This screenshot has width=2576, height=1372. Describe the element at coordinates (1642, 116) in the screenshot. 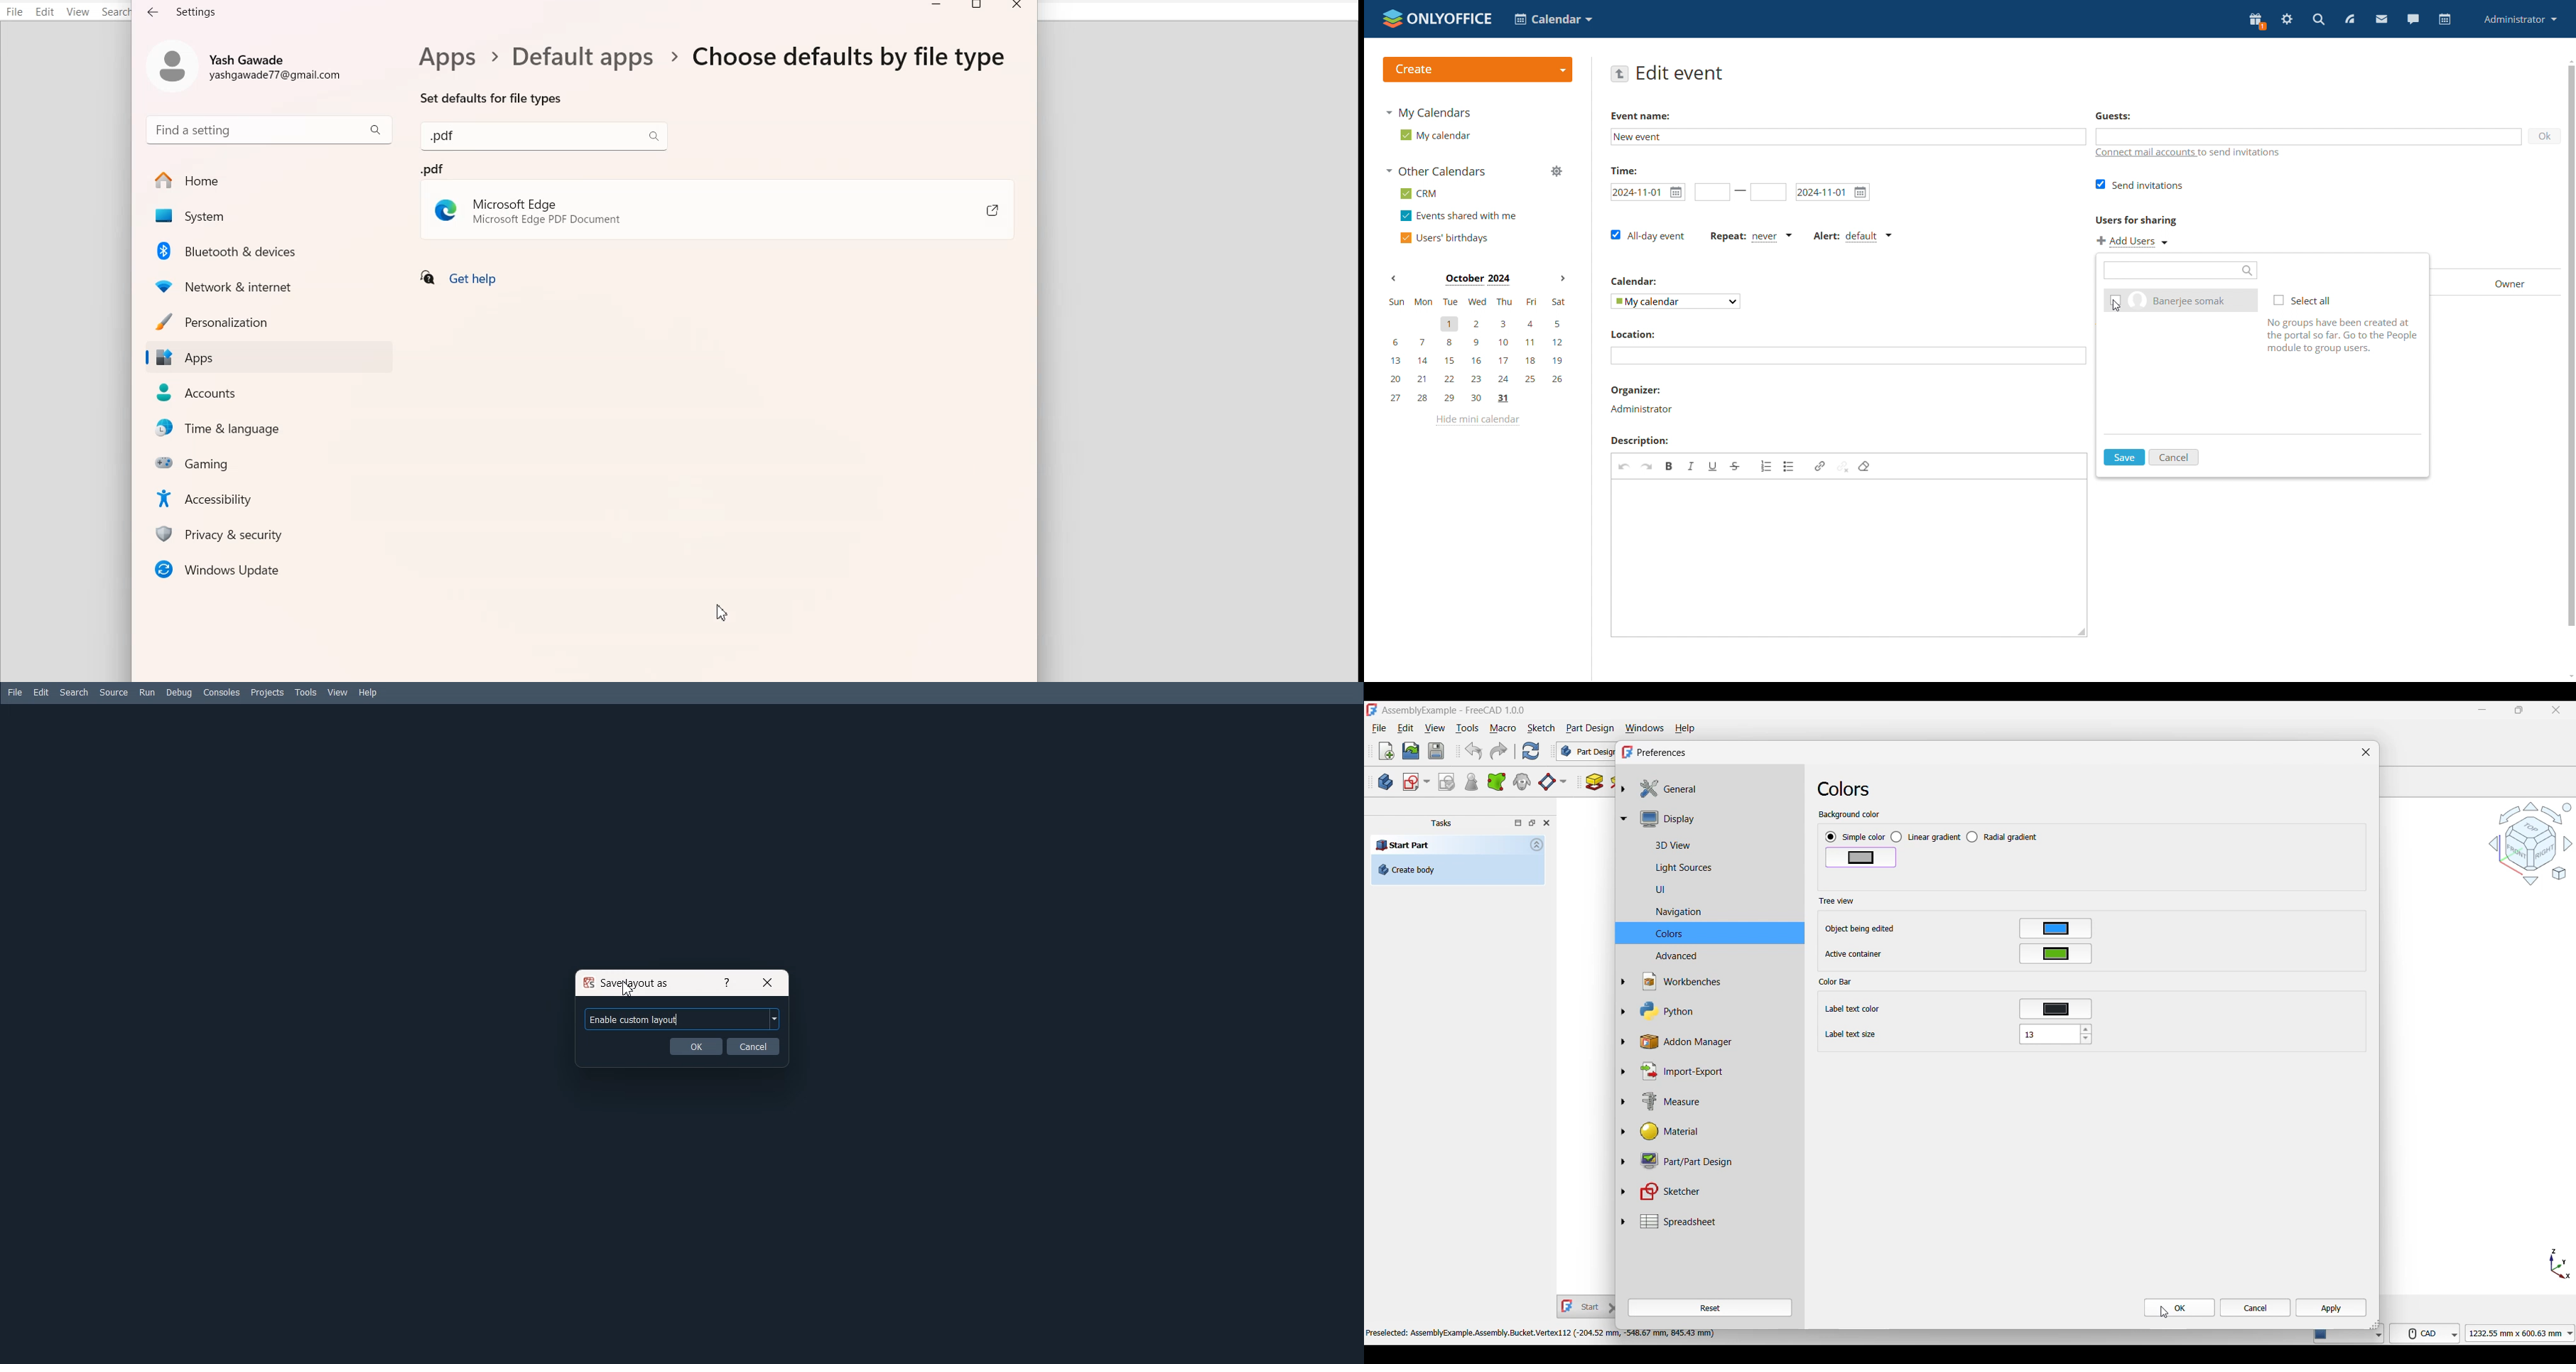

I see `event Name` at that location.